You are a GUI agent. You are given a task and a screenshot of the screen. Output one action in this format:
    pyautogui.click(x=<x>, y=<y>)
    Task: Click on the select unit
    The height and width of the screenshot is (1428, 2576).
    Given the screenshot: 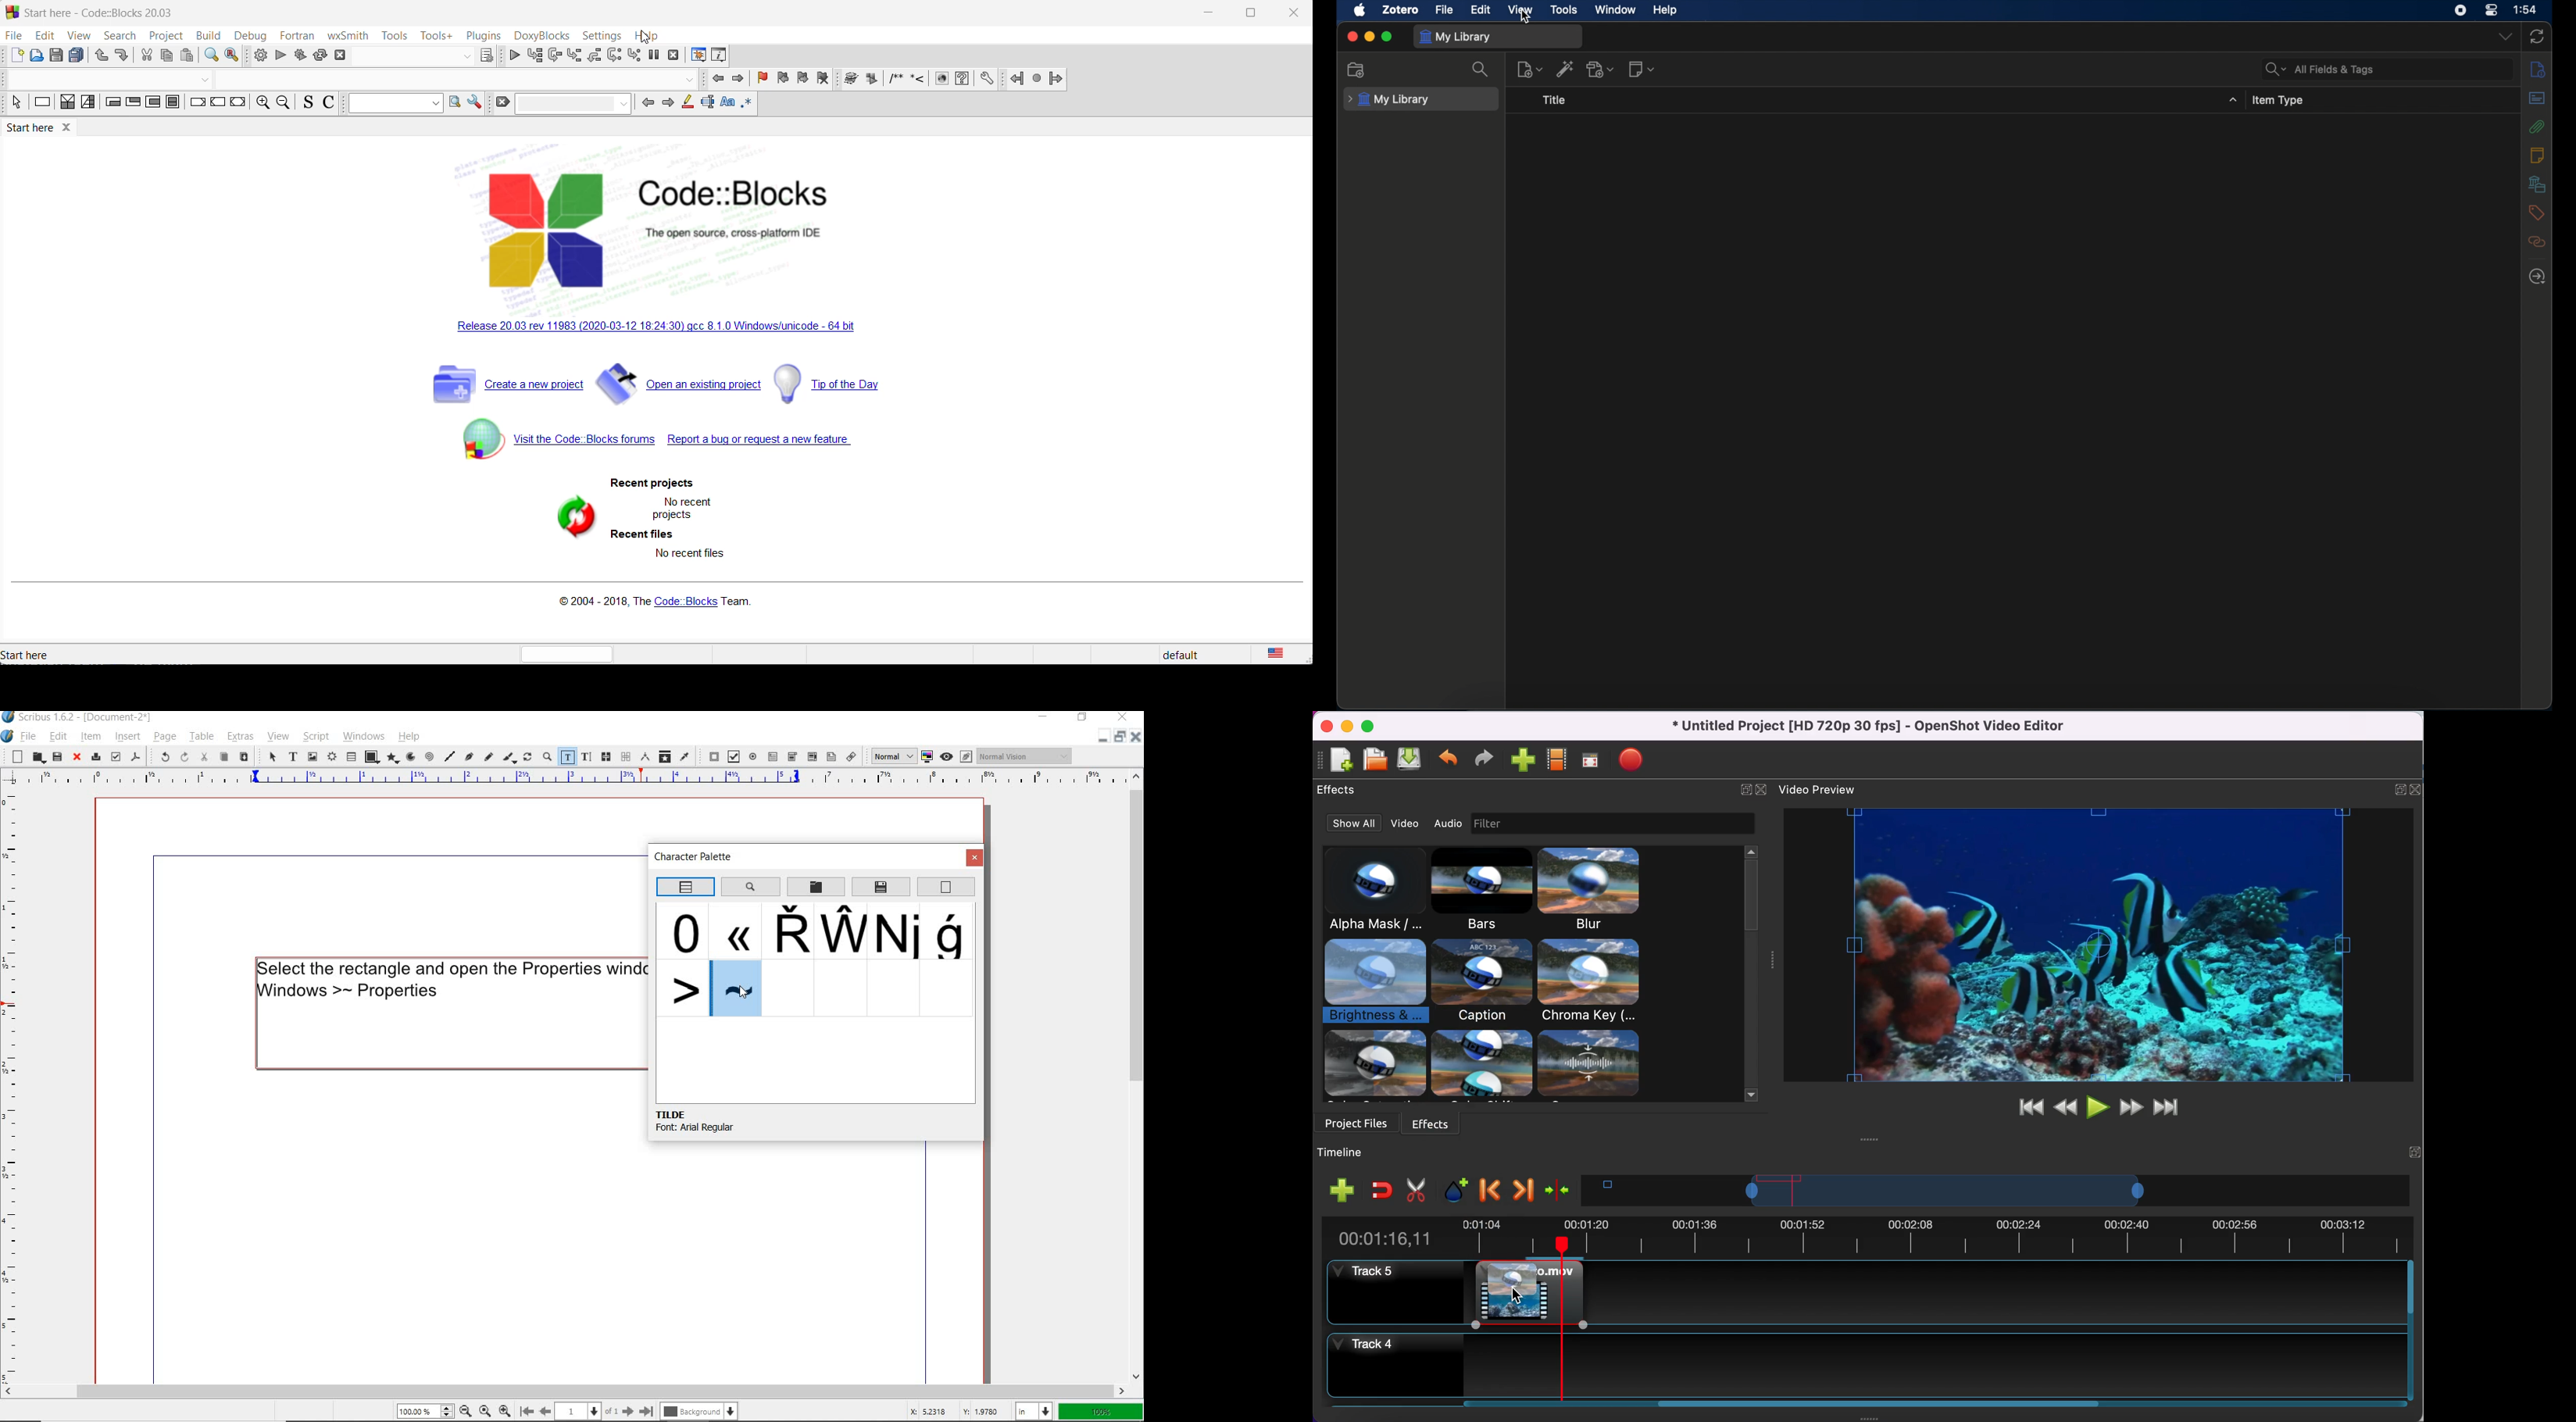 What is the action you would take?
    pyautogui.click(x=1035, y=1411)
    